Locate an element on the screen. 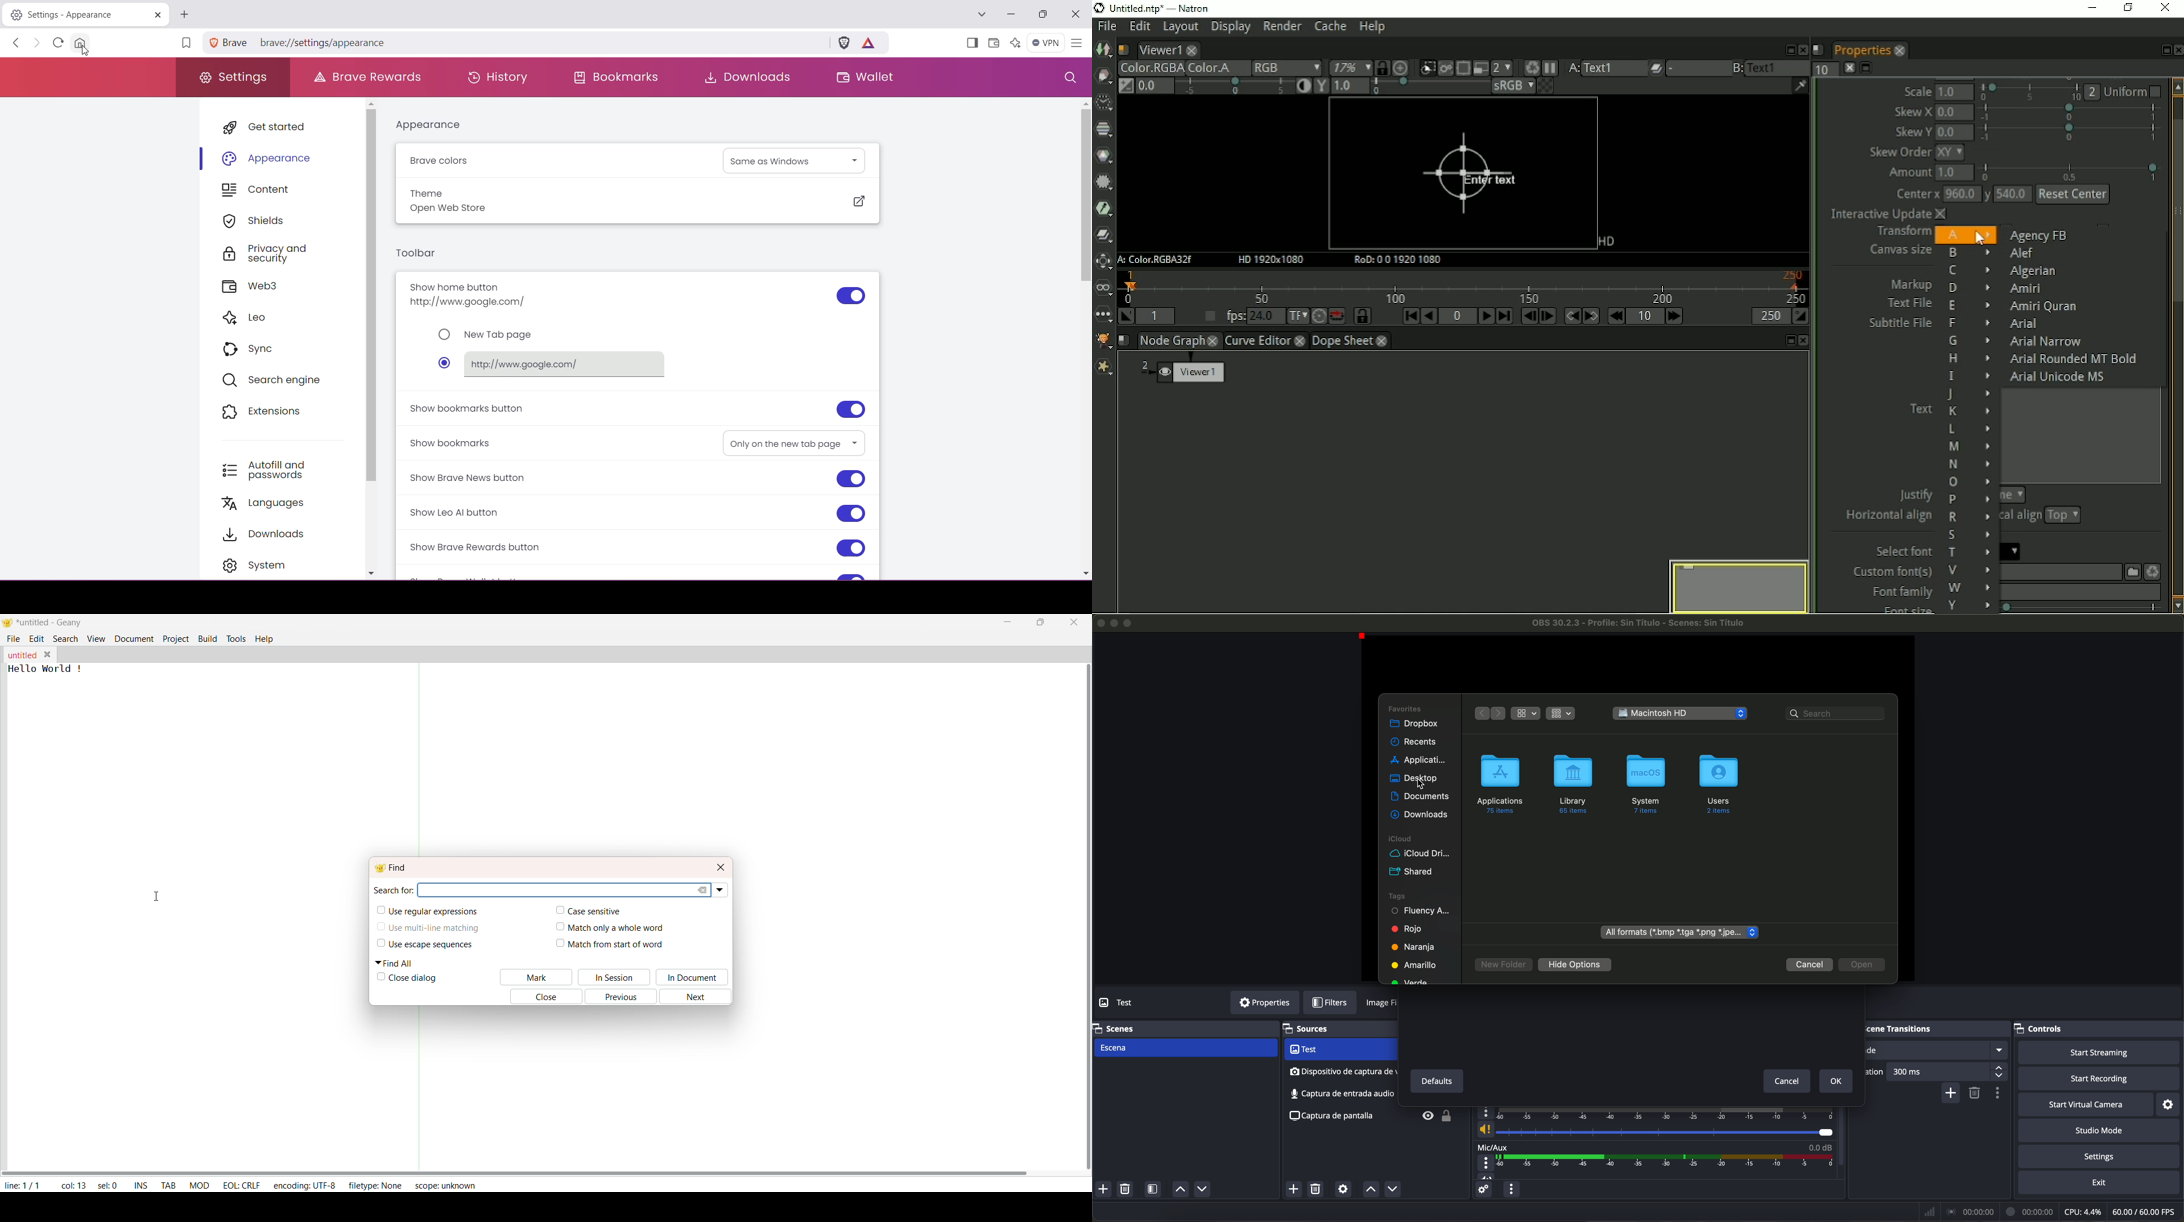 The image size is (2184, 1232). tags is located at coordinates (1398, 896).